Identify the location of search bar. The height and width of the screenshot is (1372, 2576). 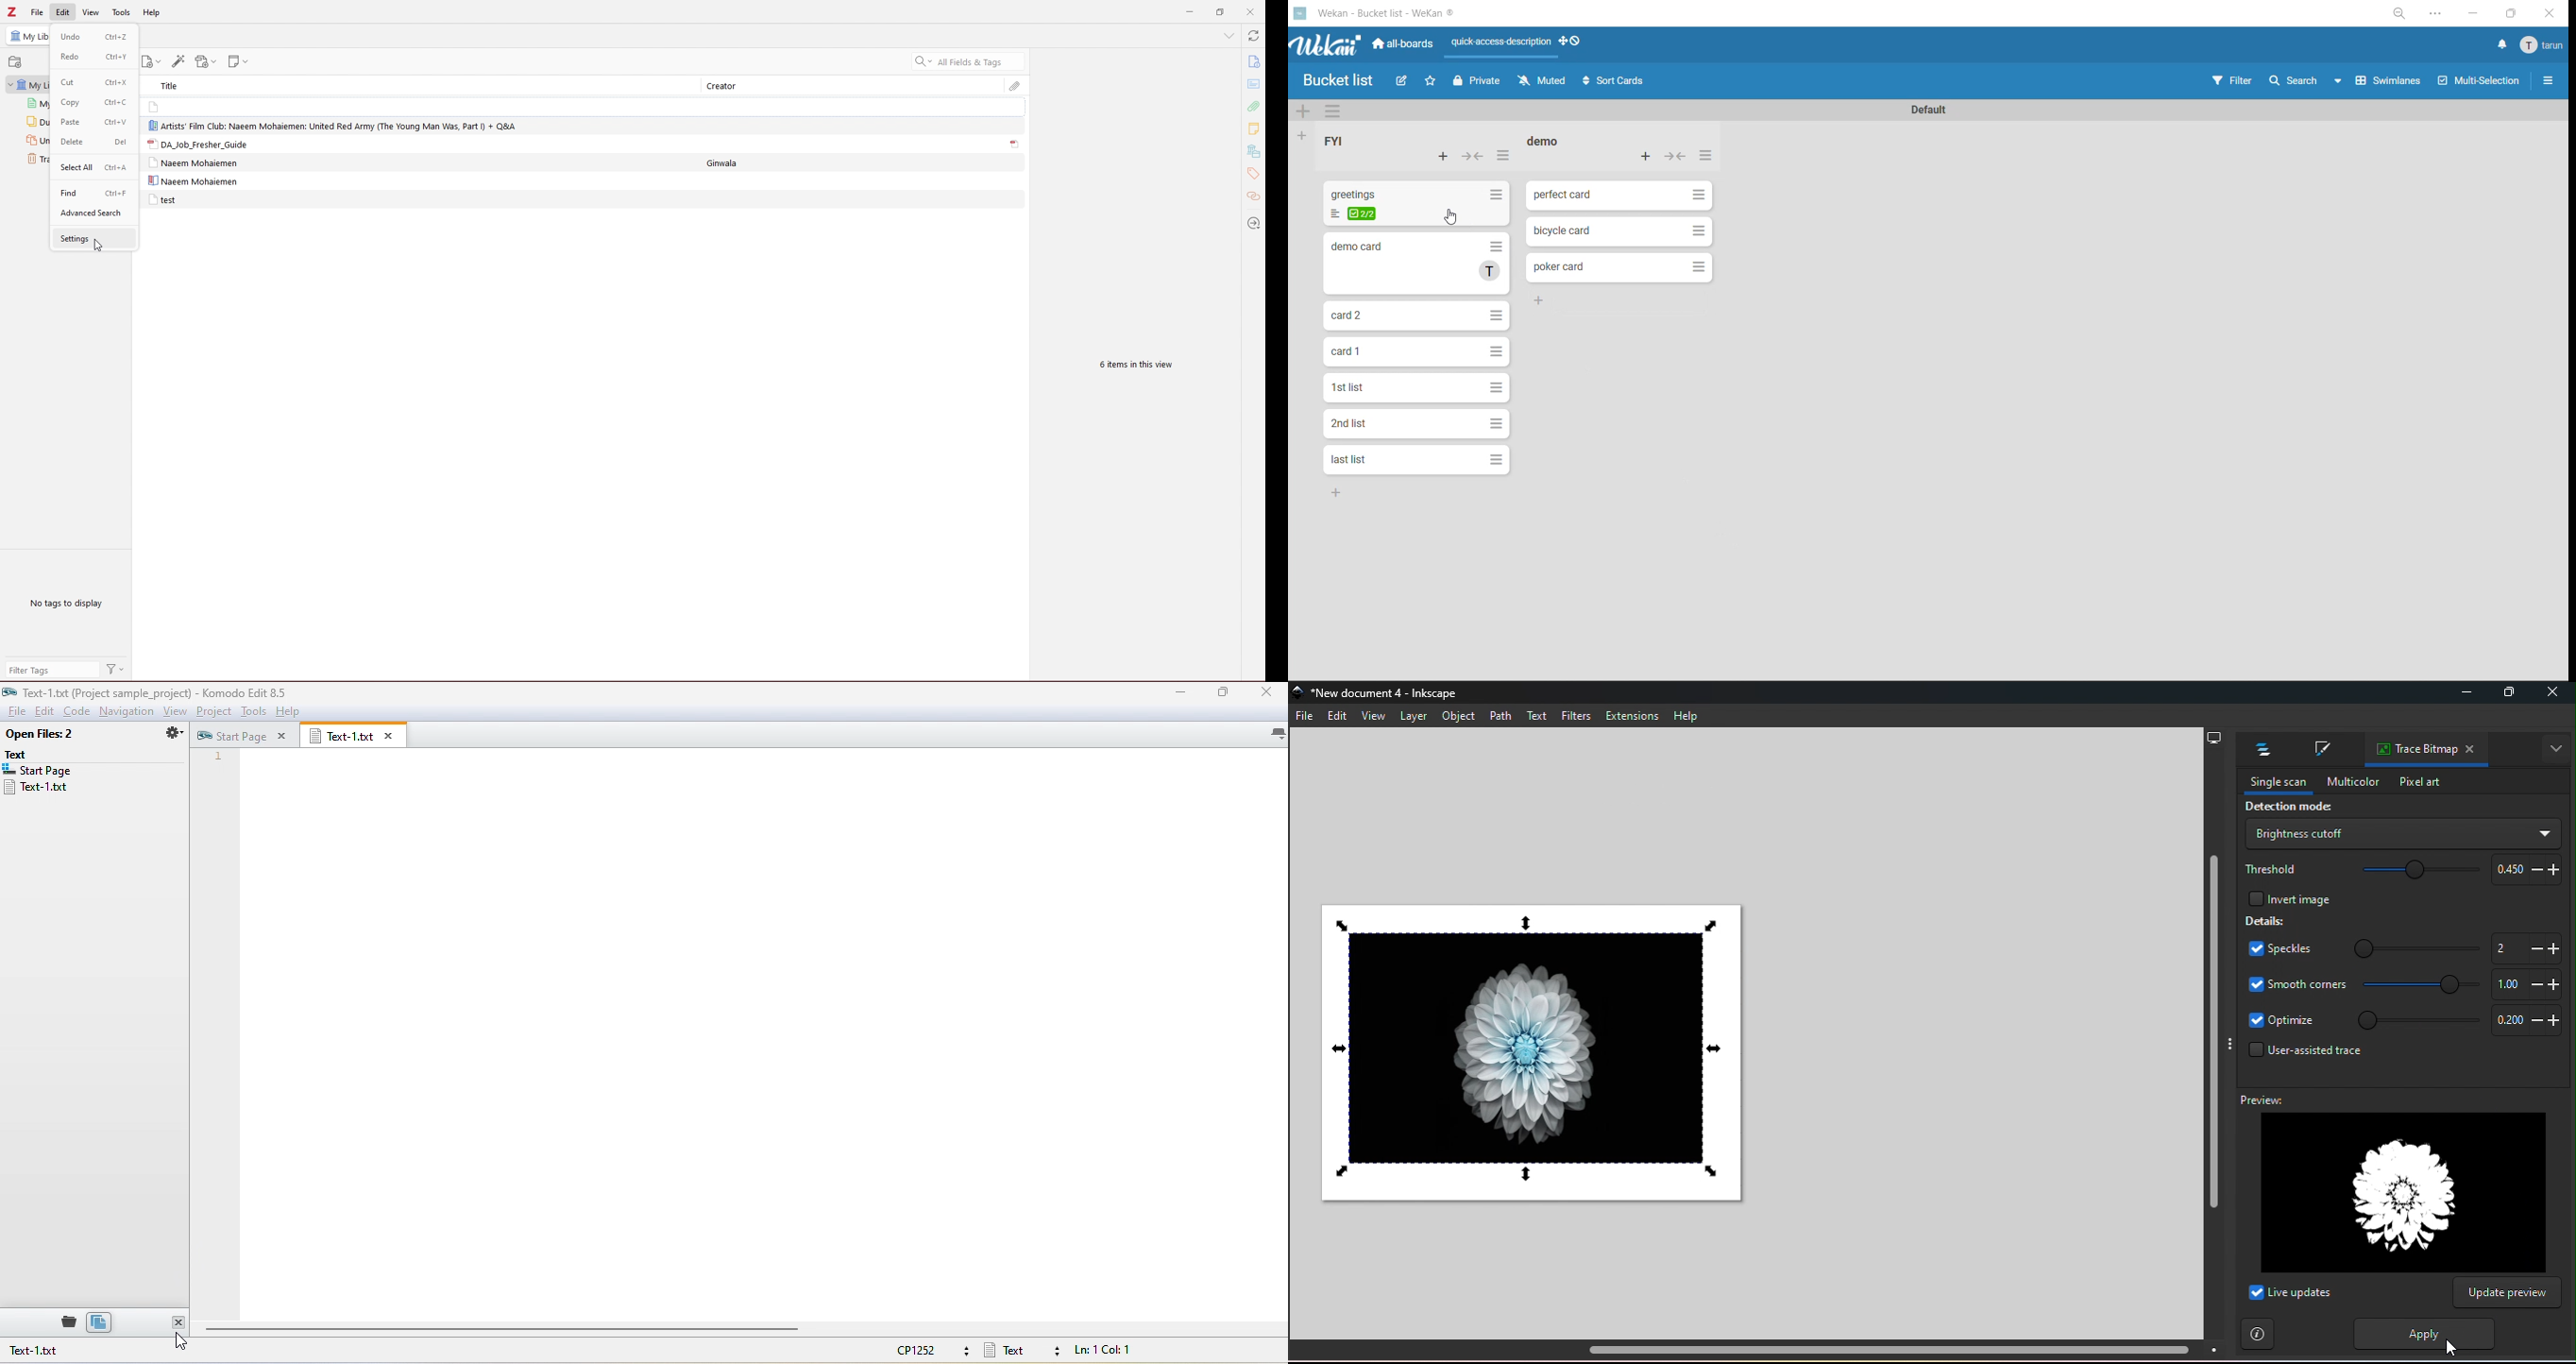
(969, 61).